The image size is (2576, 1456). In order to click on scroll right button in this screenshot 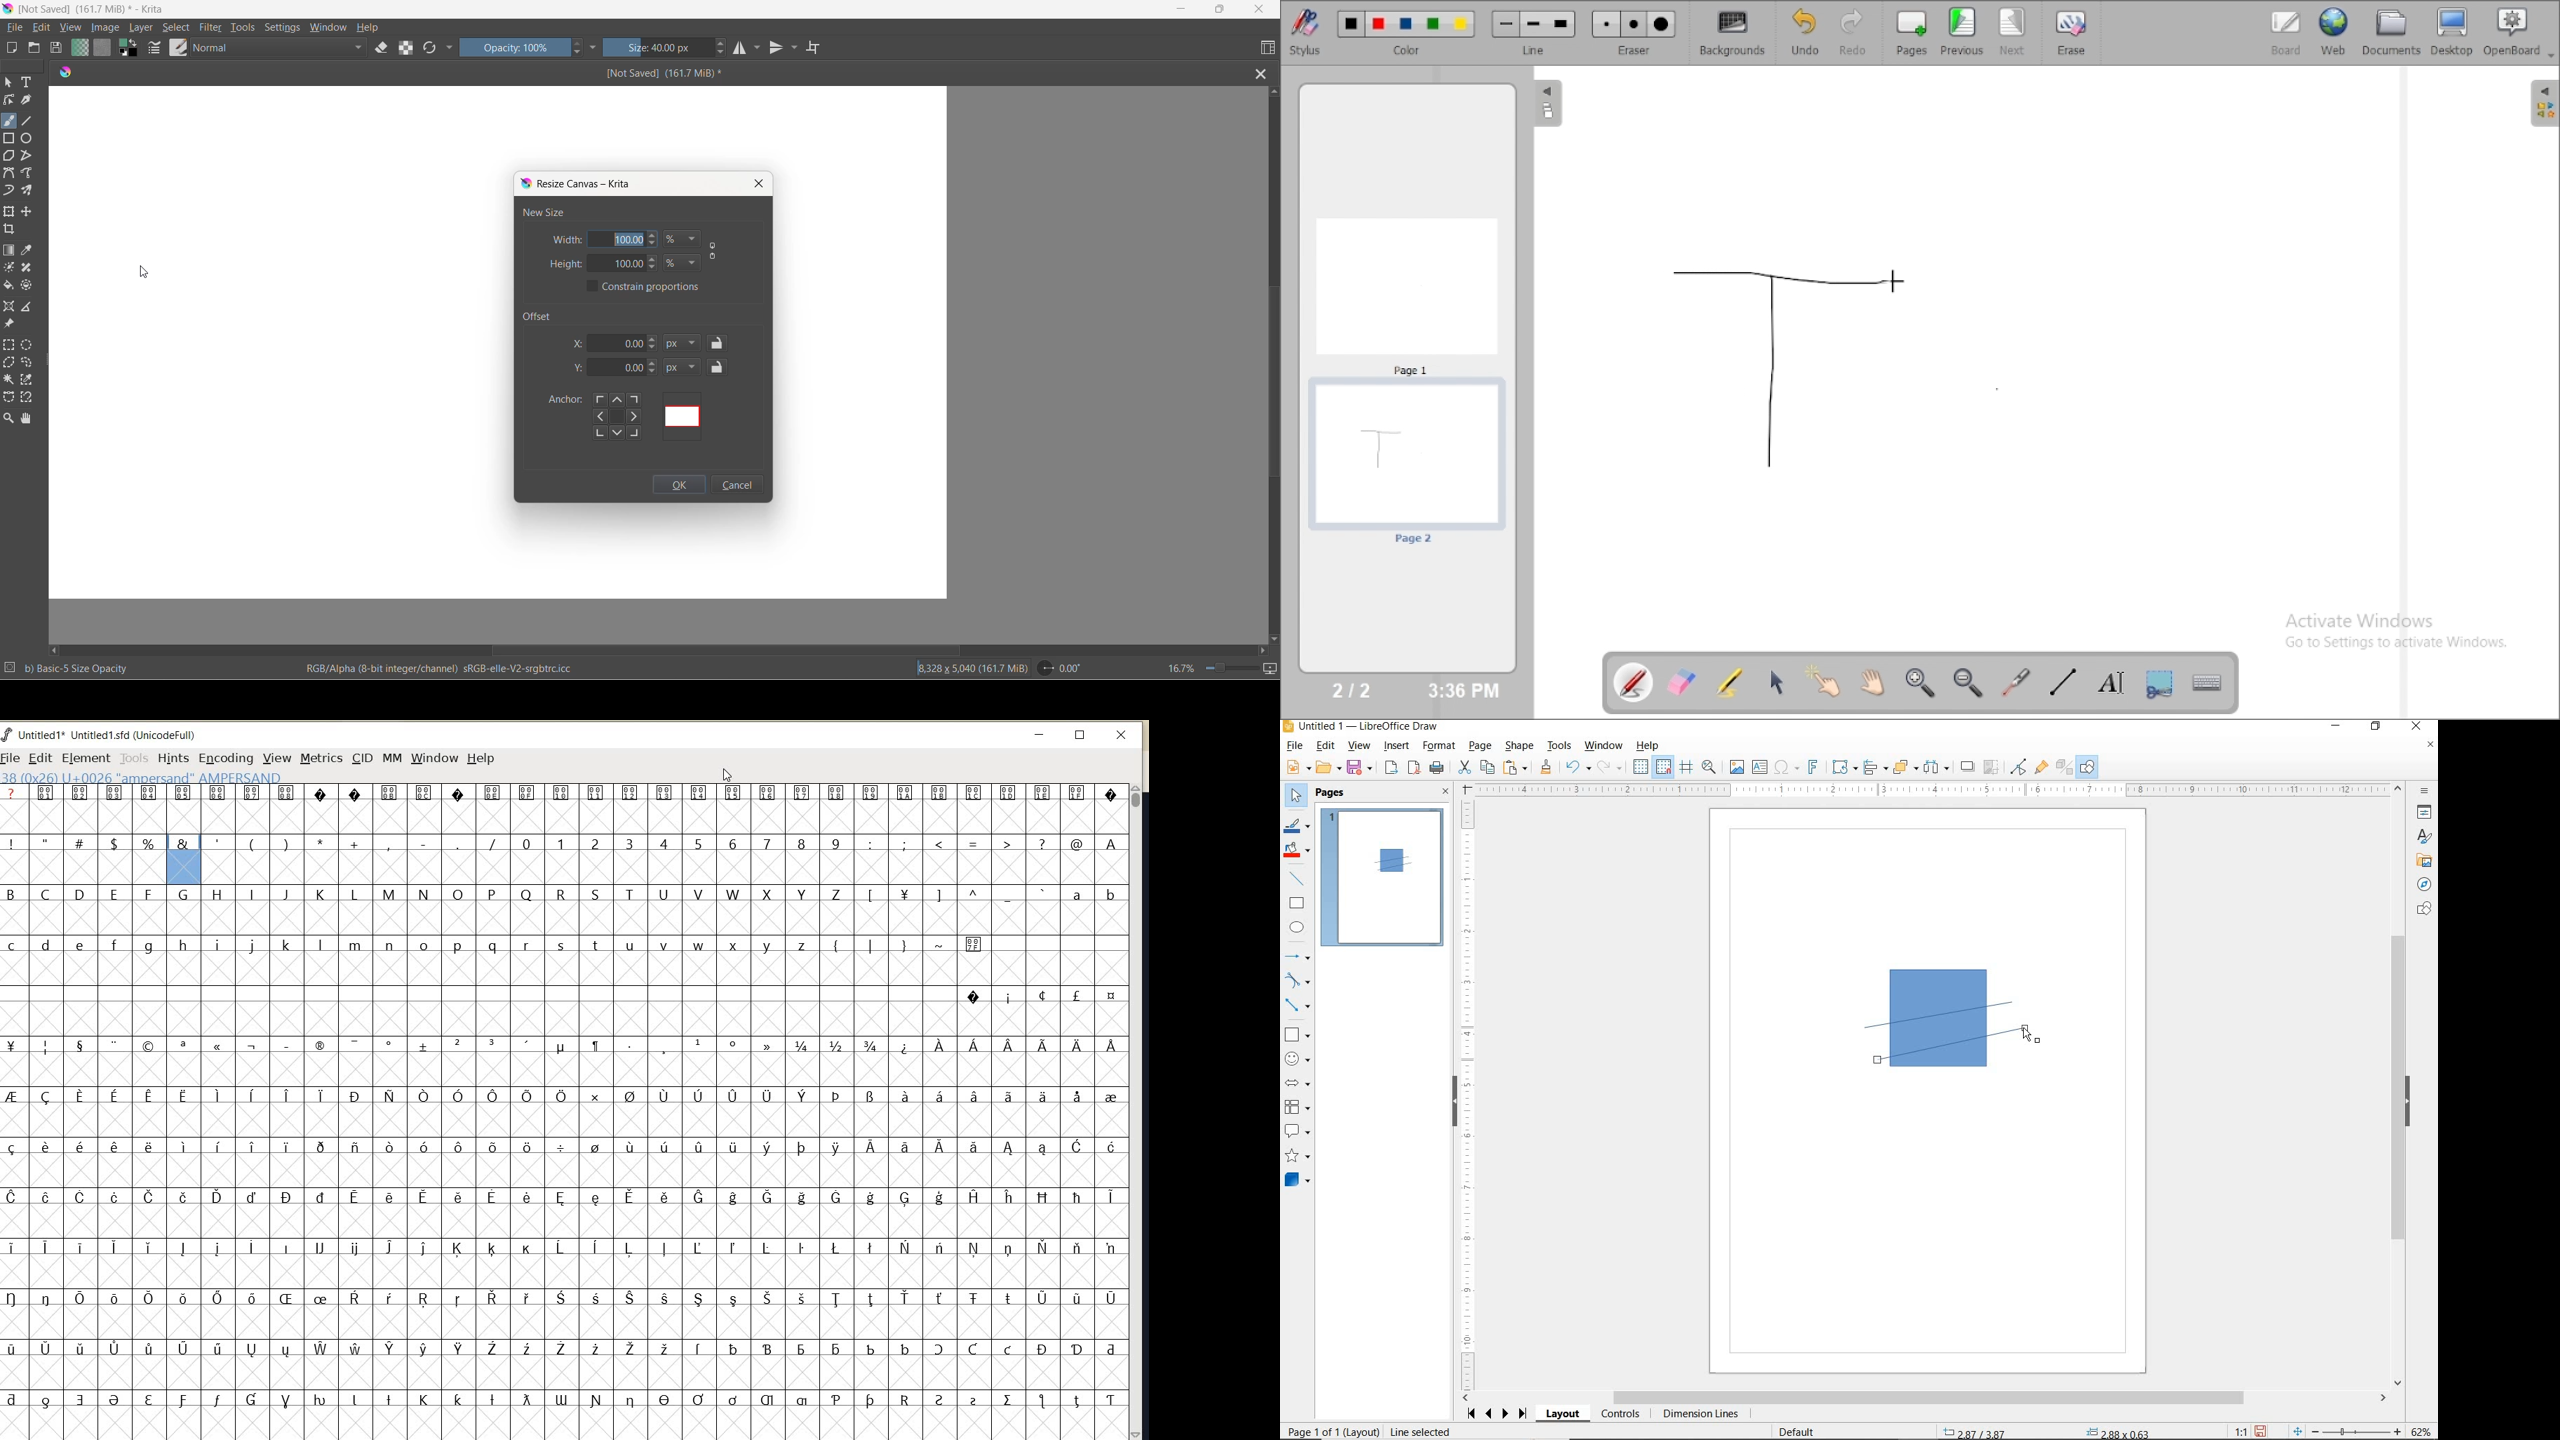, I will do `click(1261, 651)`.